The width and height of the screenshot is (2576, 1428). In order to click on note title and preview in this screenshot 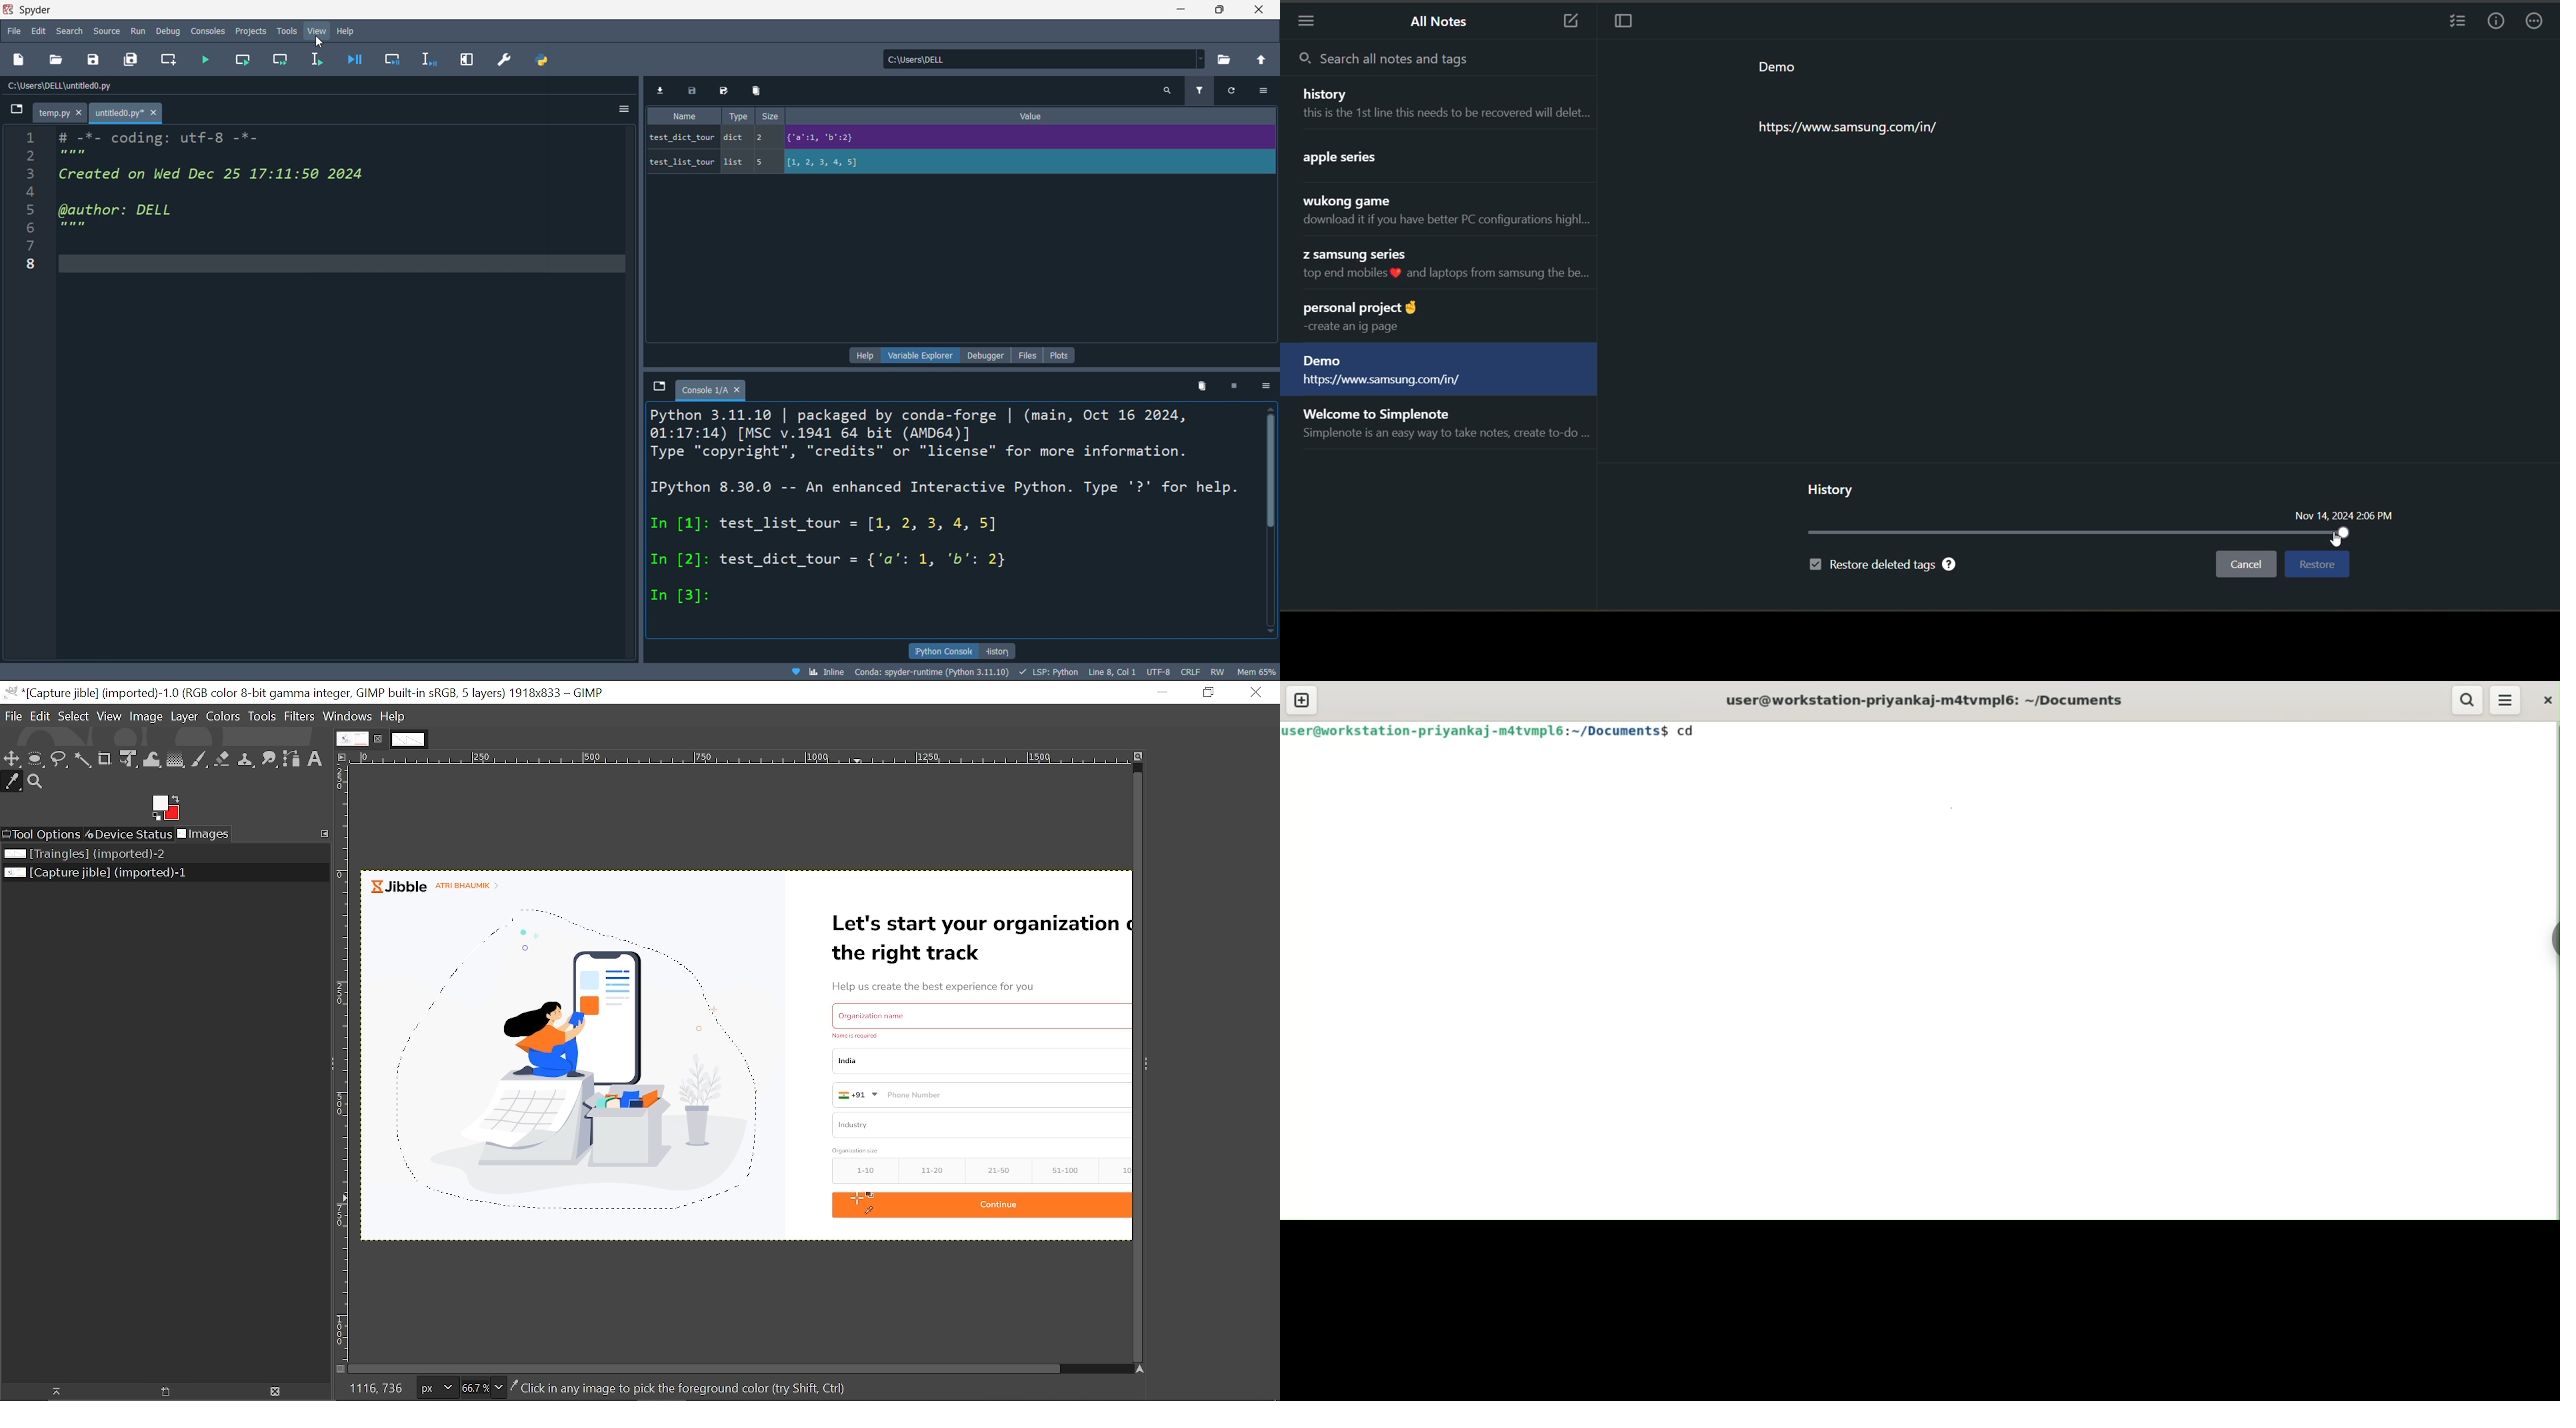, I will do `click(1444, 427)`.